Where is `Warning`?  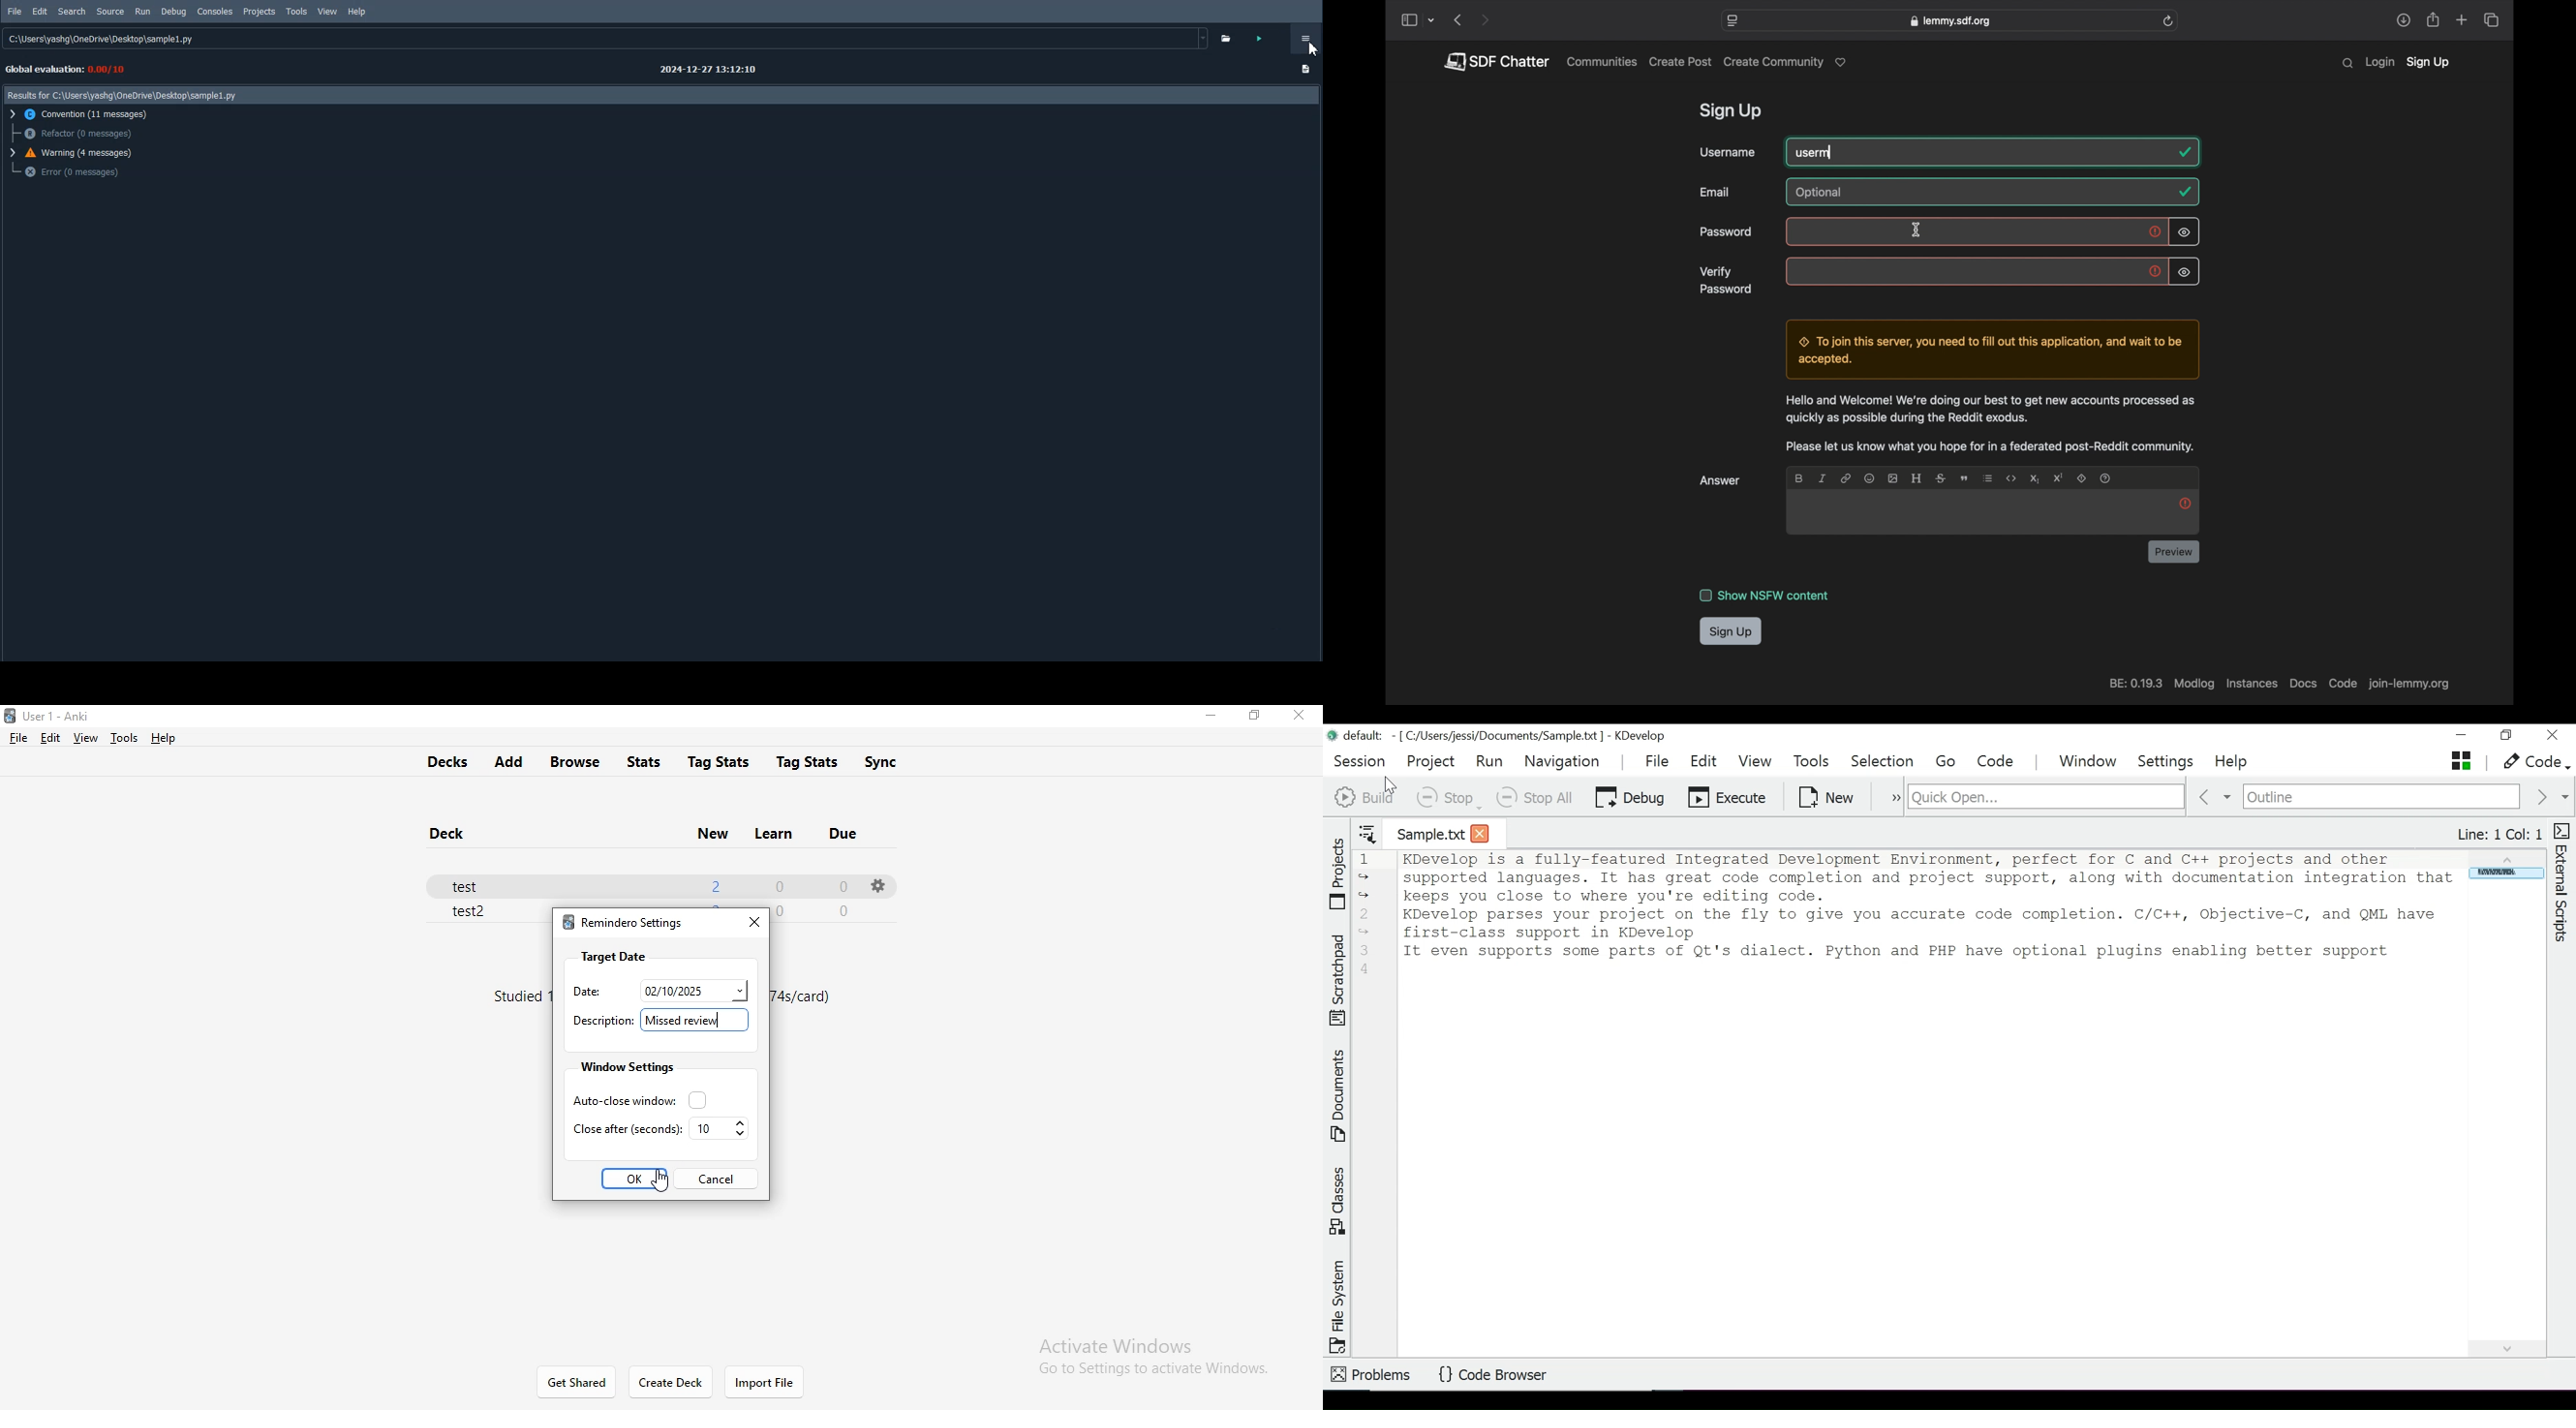
Warning is located at coordinates (77, 153).